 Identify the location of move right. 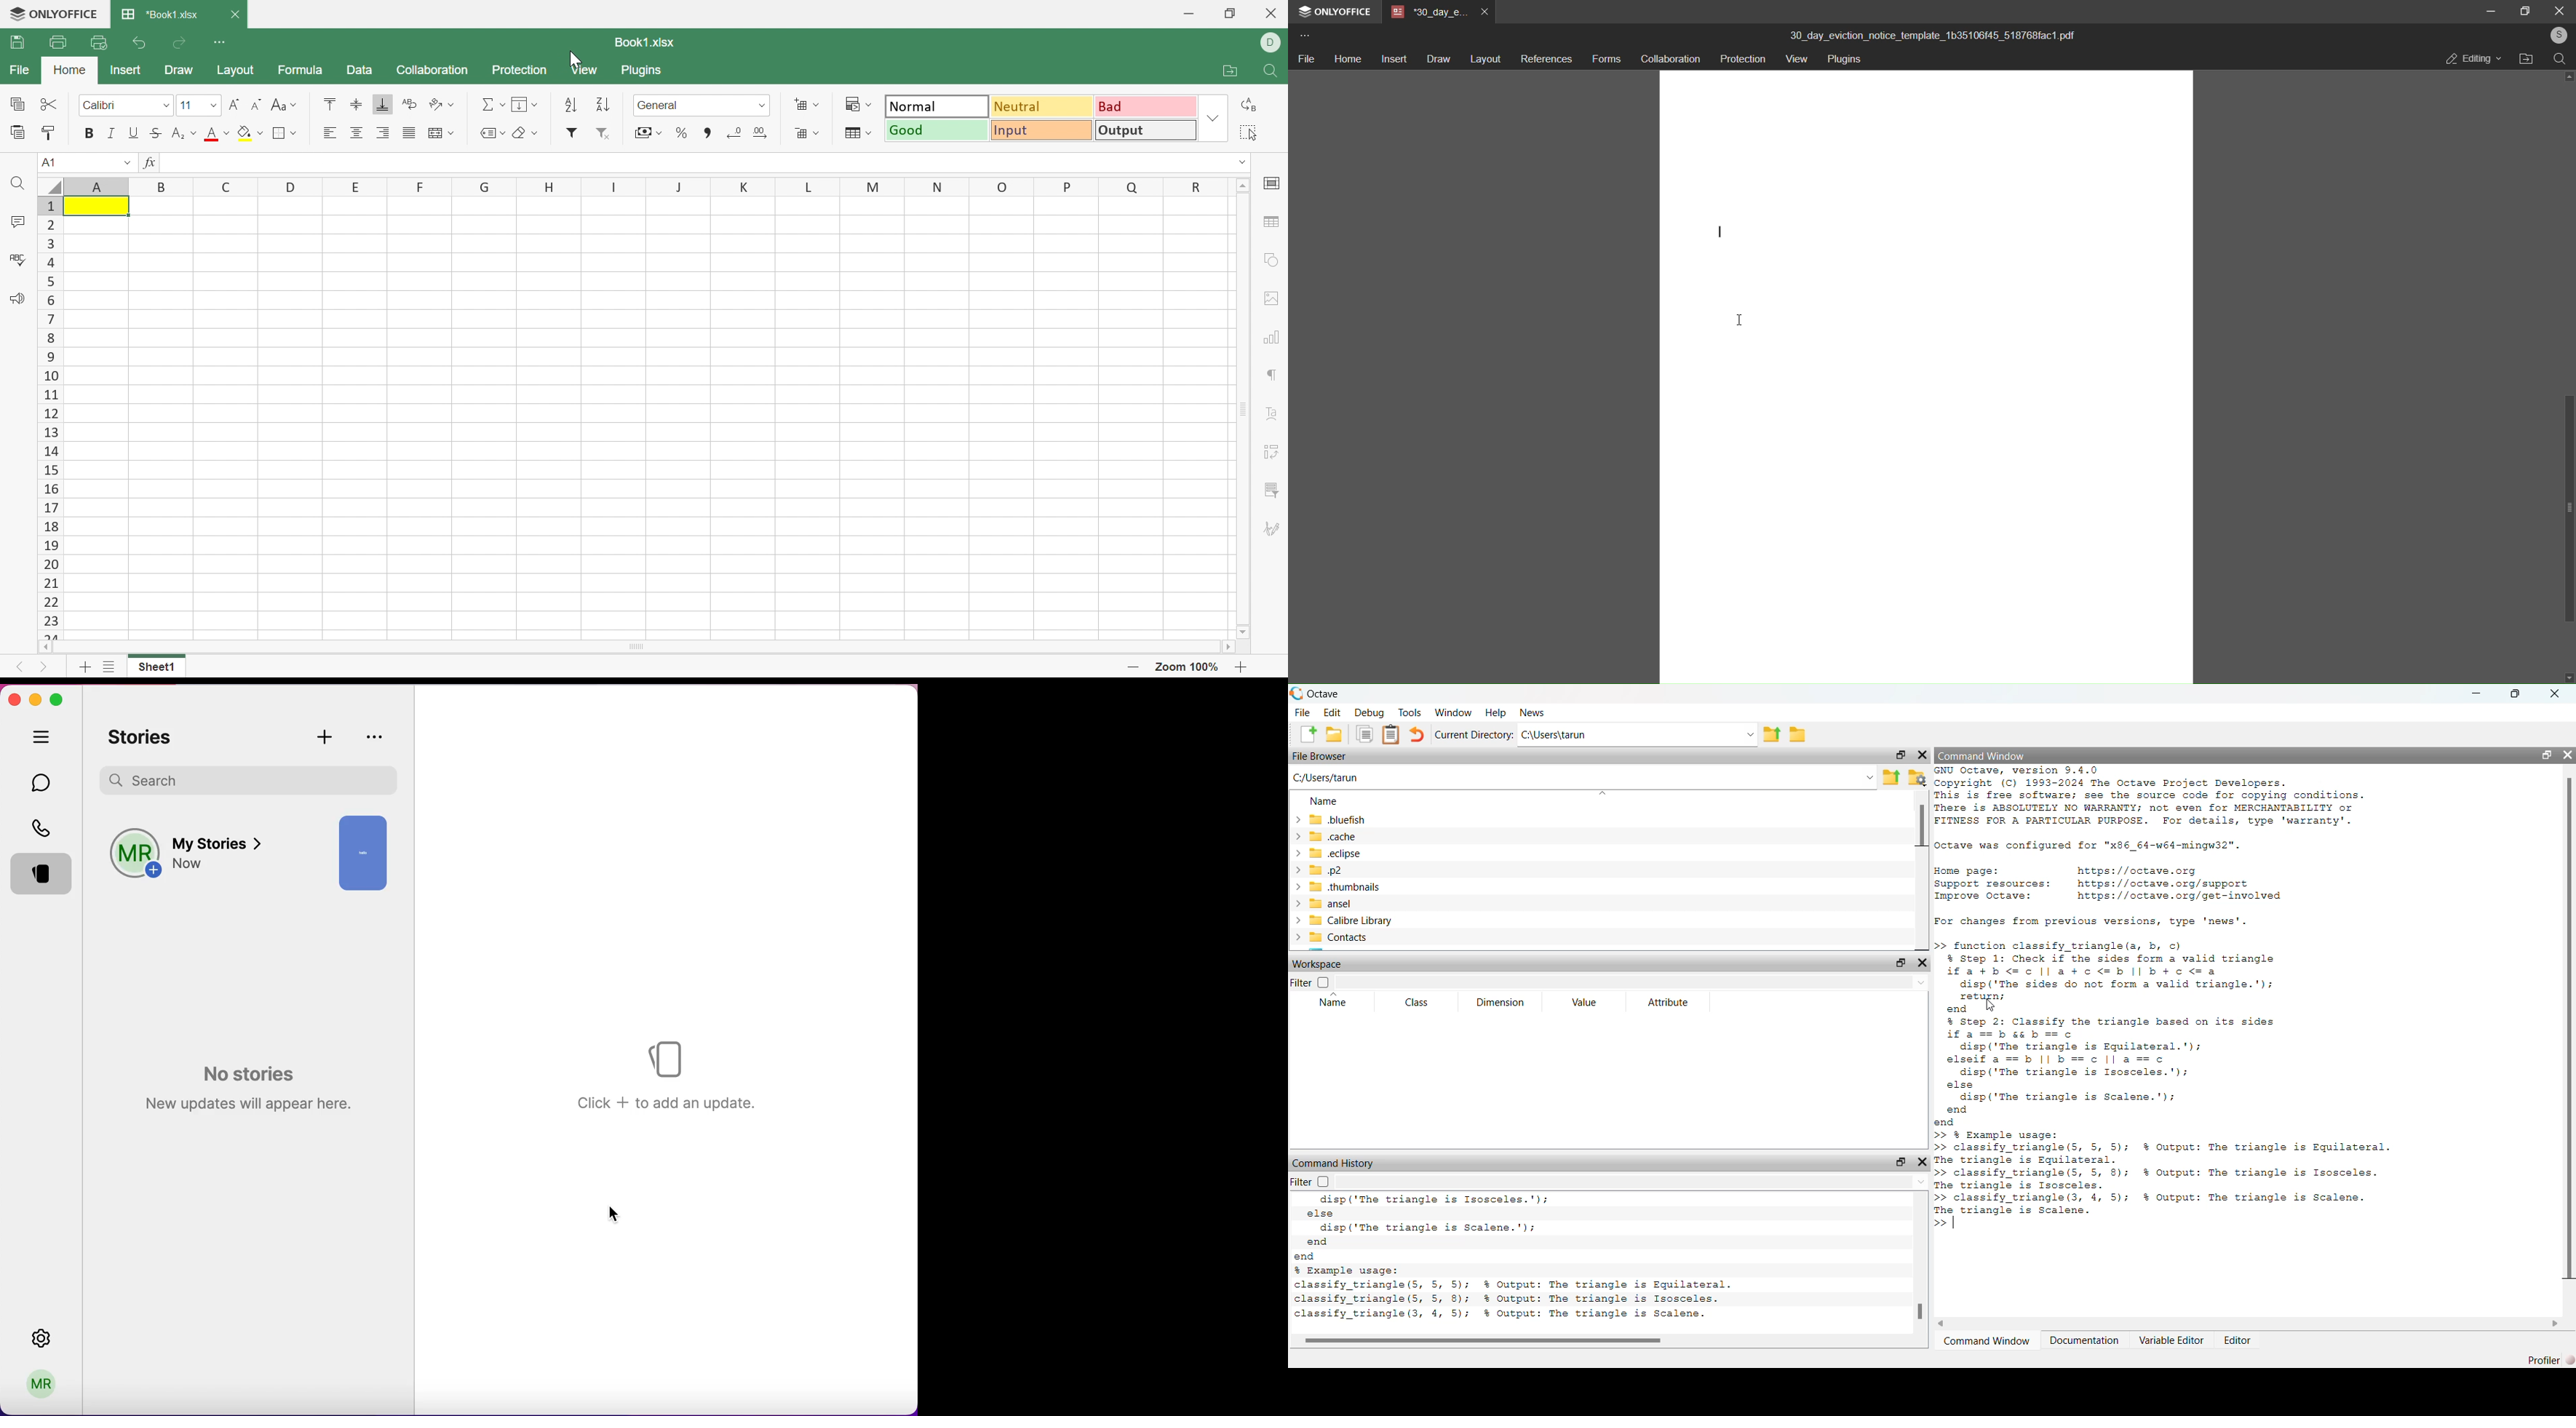
(2555, 1323).